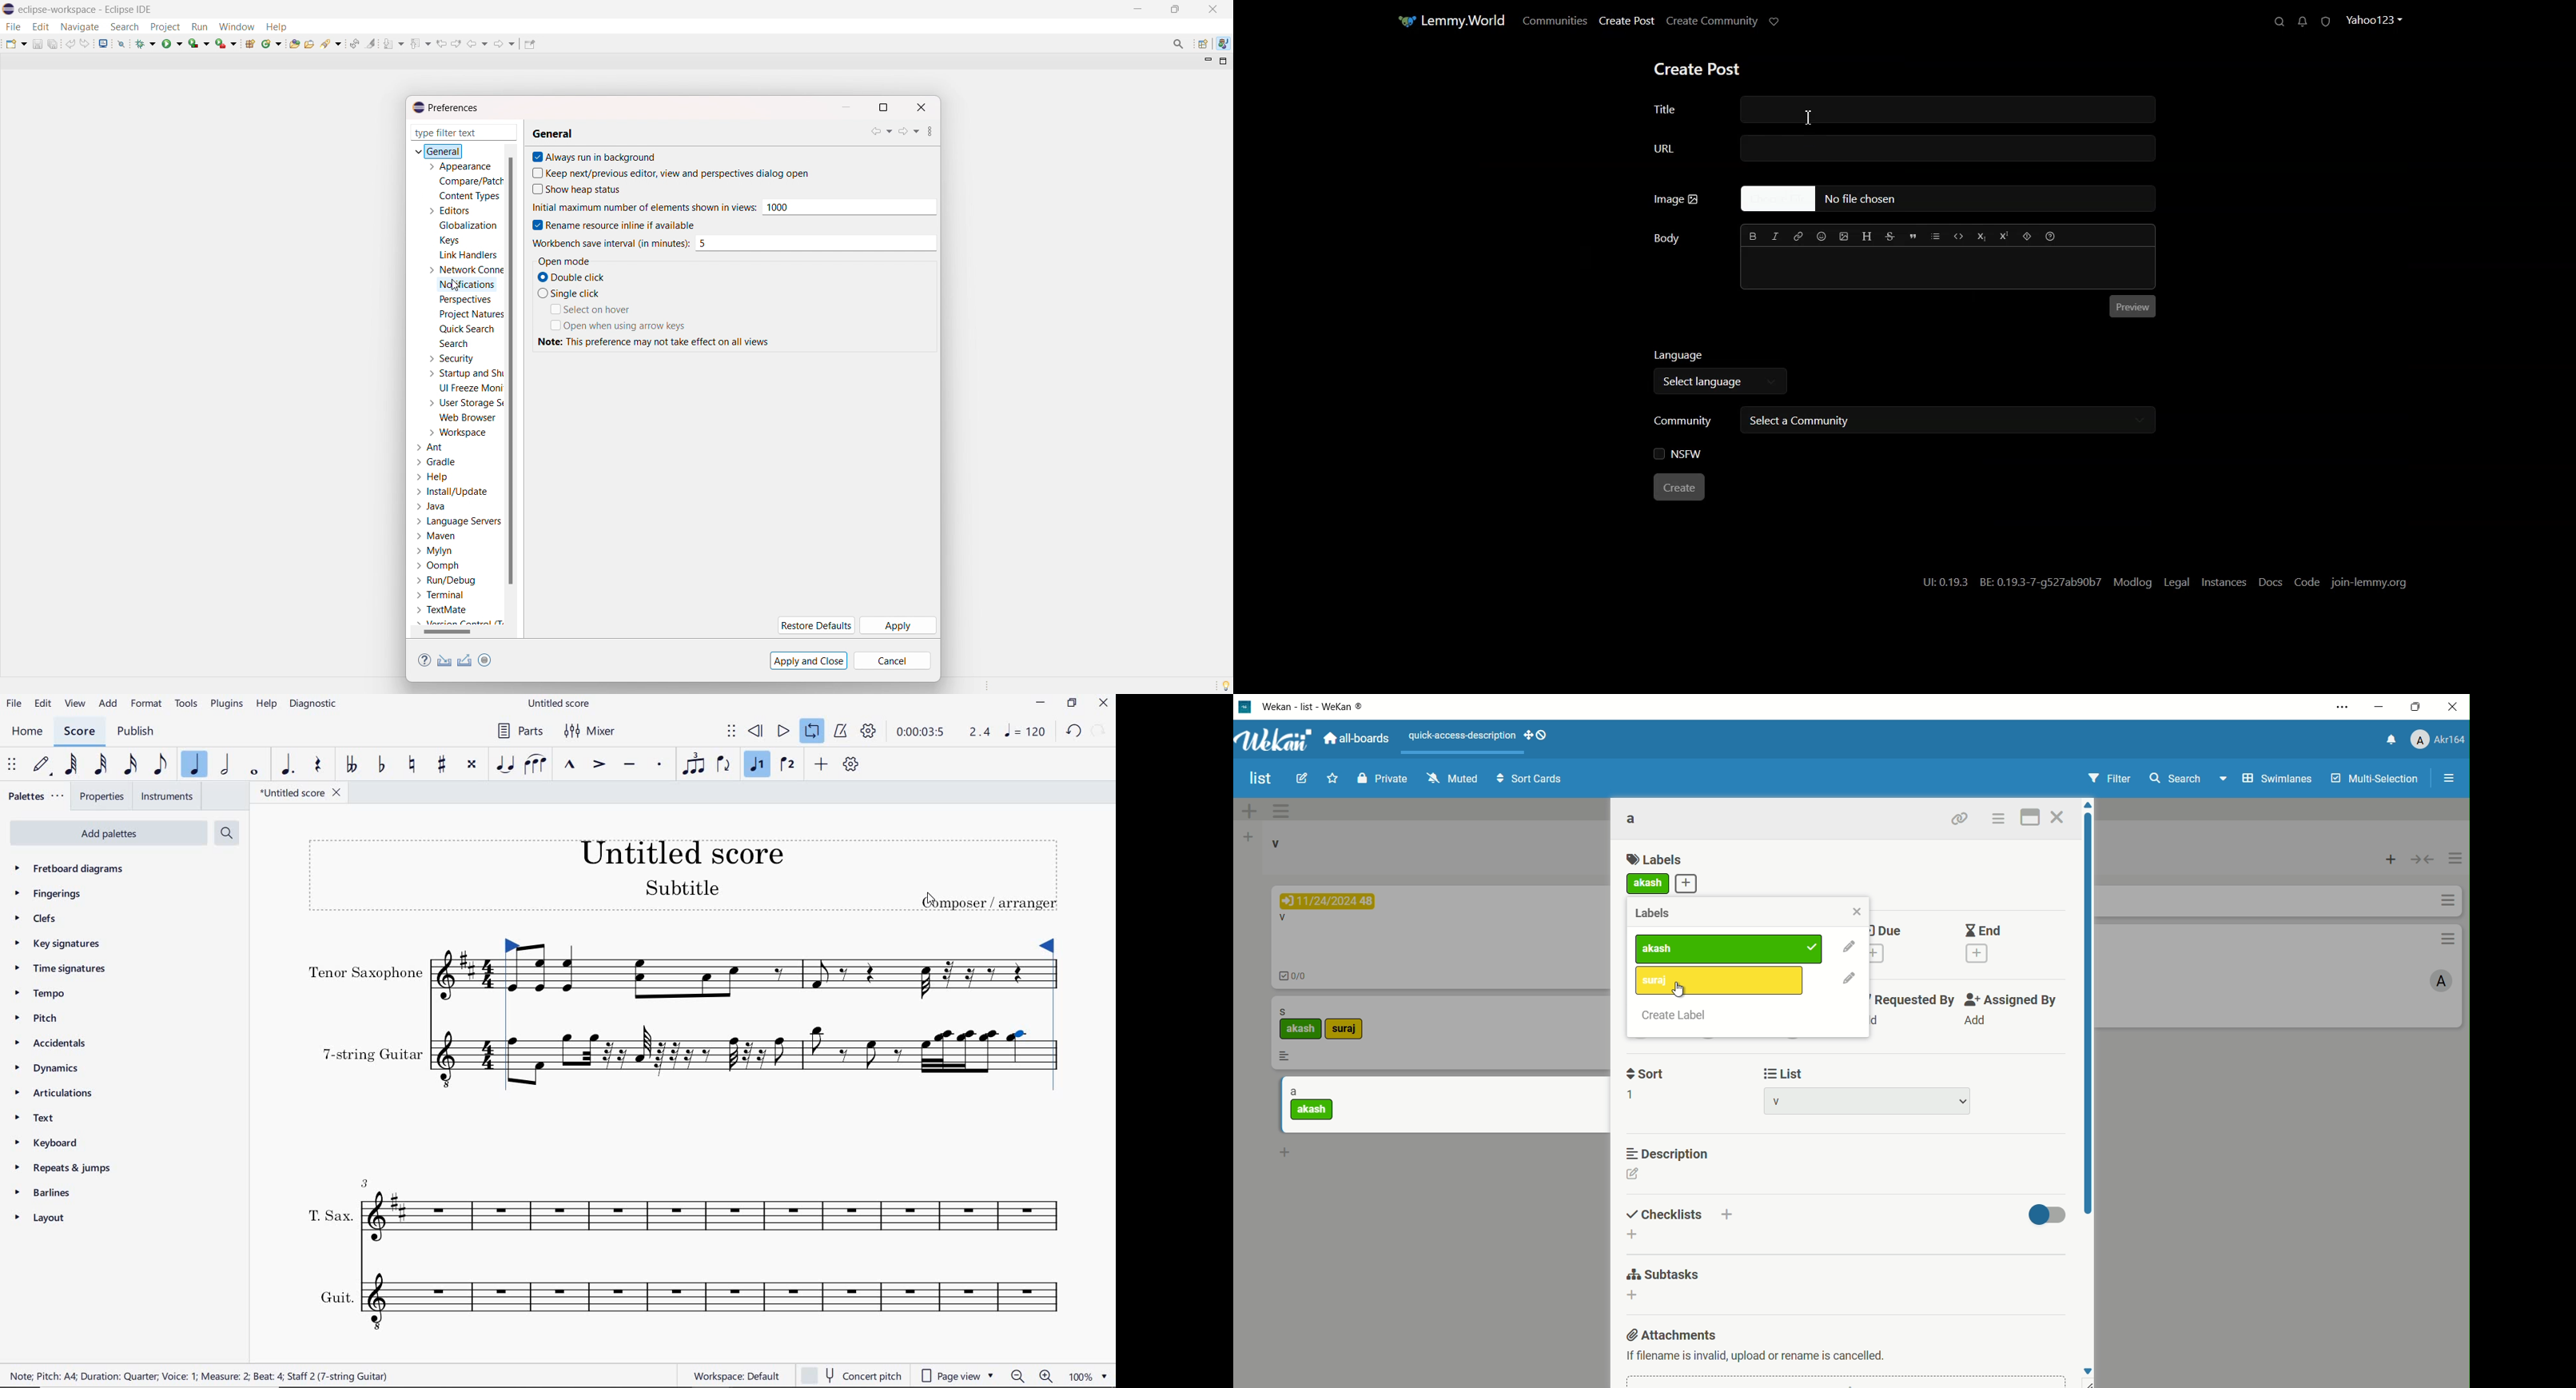  What do you see at coordinates (735, 1375) in the screenshot?
I see `workspace default` at bounding box center [735, 1375].